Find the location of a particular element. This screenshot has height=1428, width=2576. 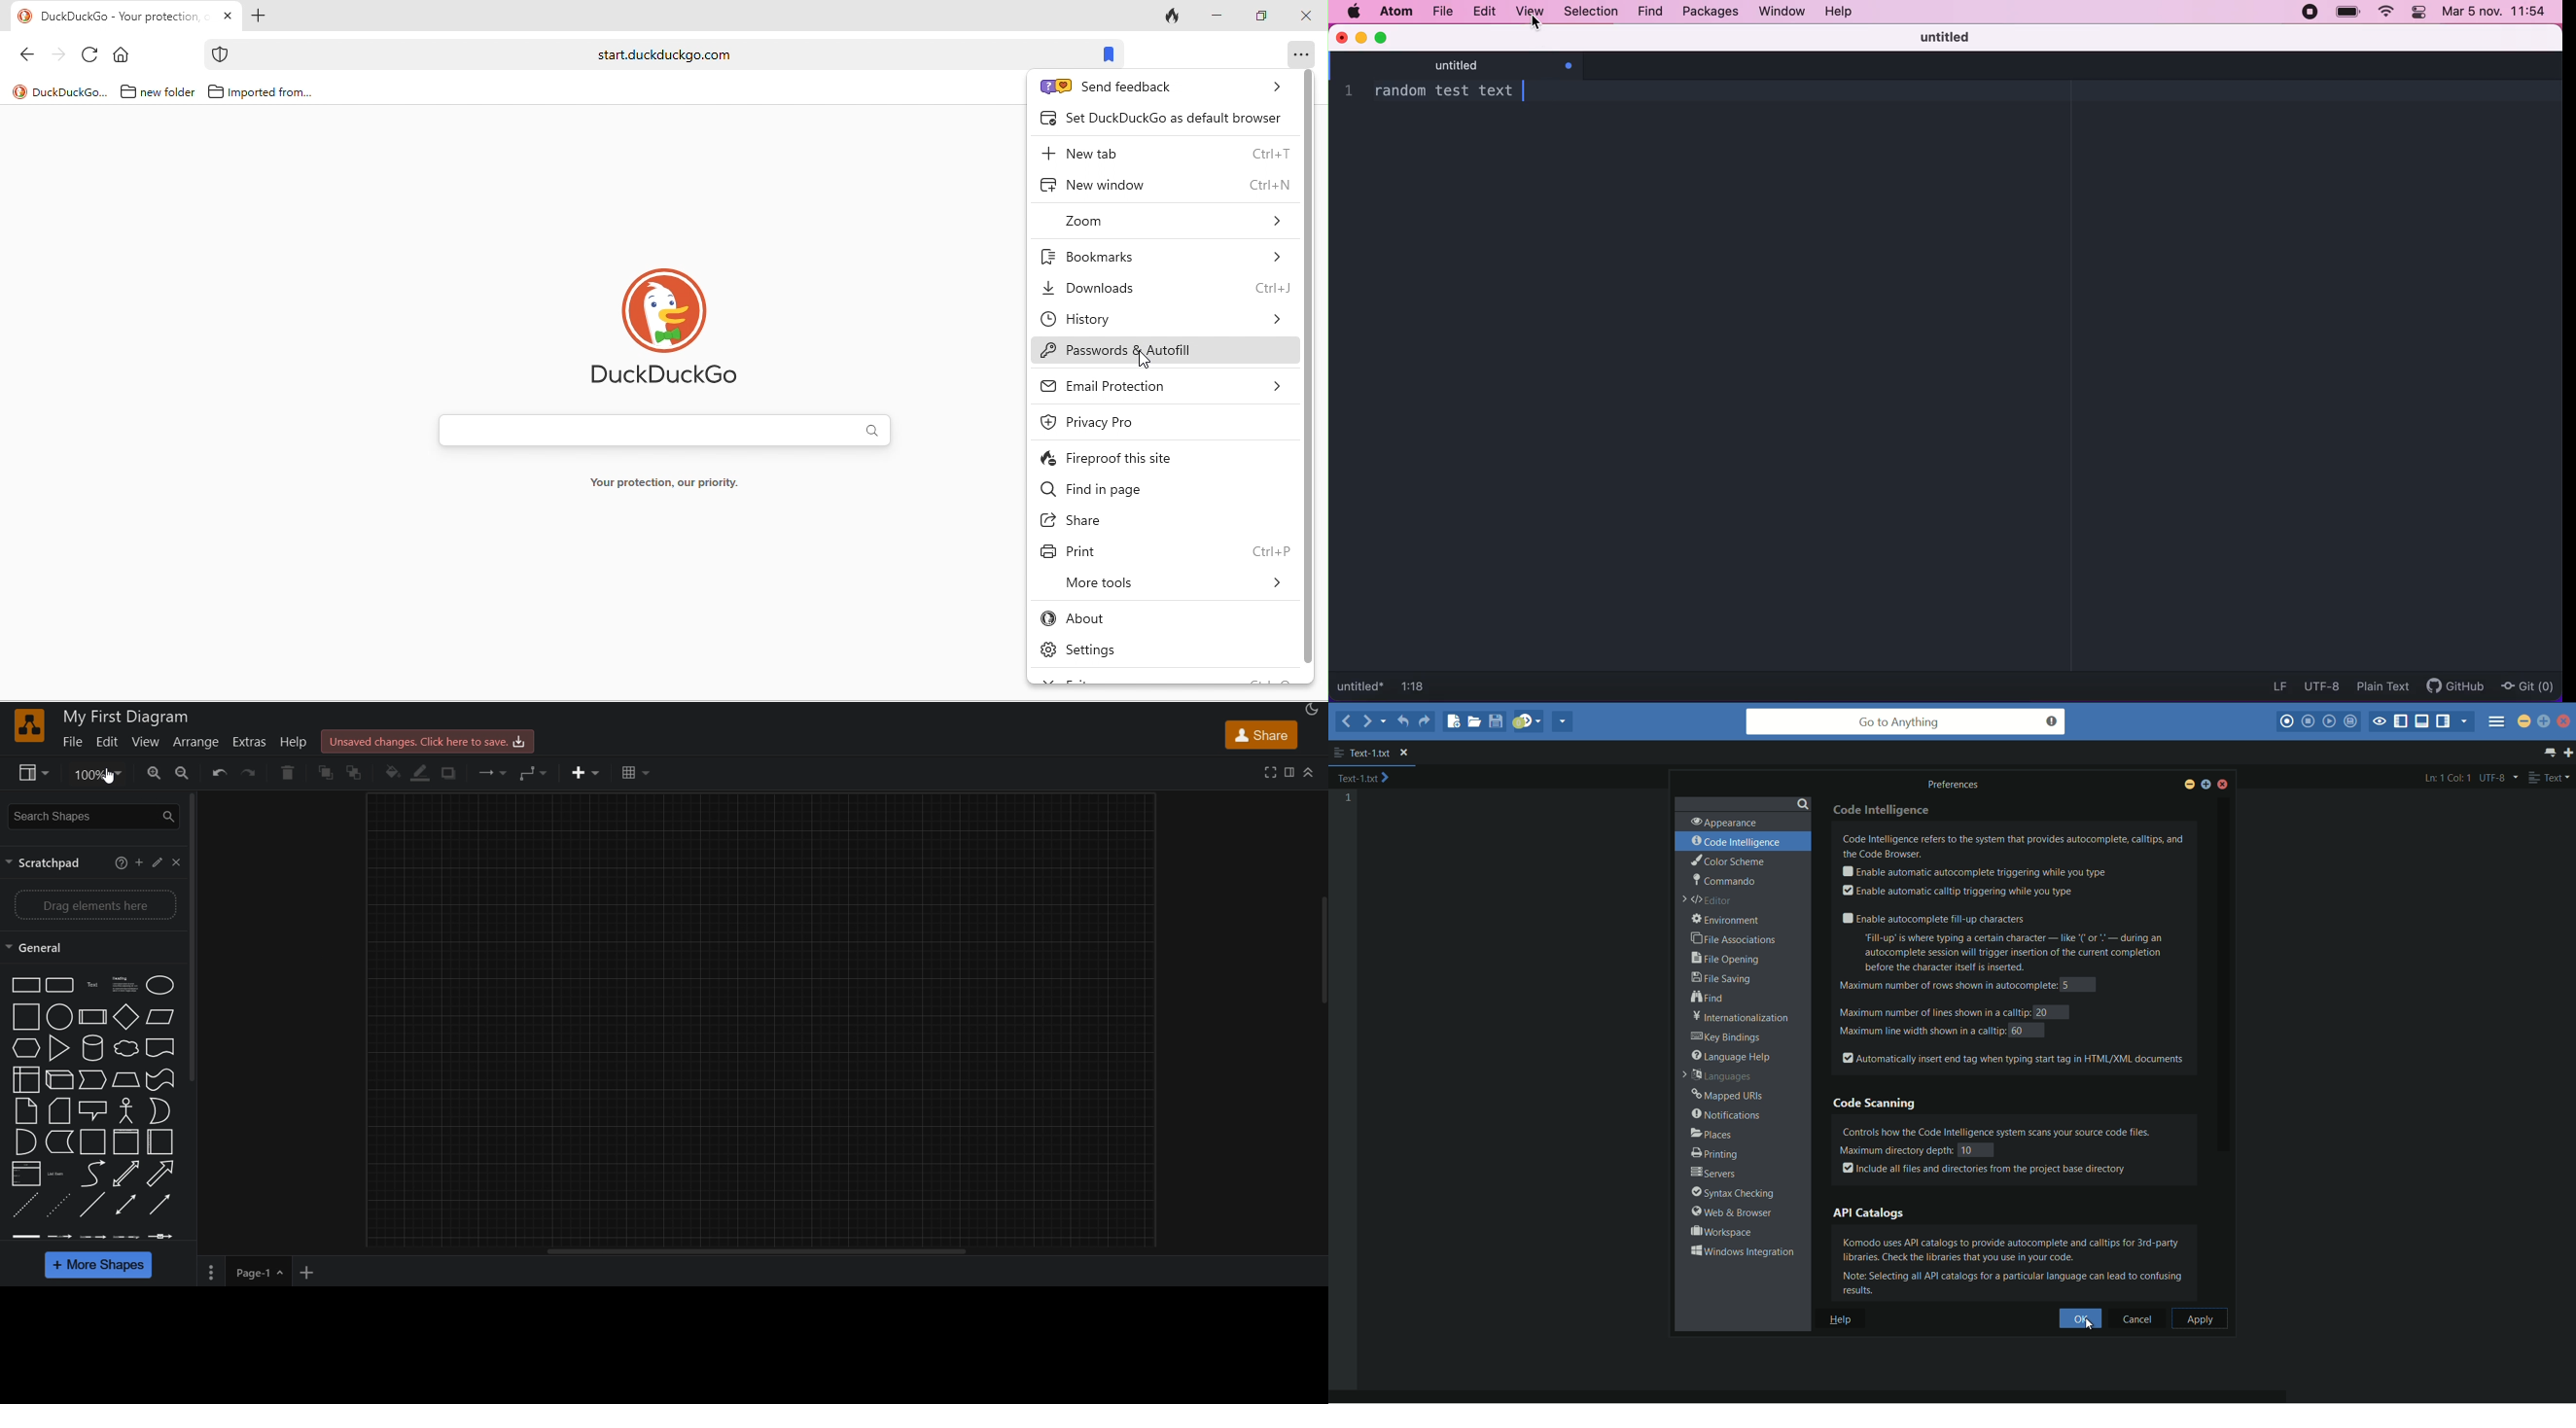

fill color is located at coordinates (393, 773).